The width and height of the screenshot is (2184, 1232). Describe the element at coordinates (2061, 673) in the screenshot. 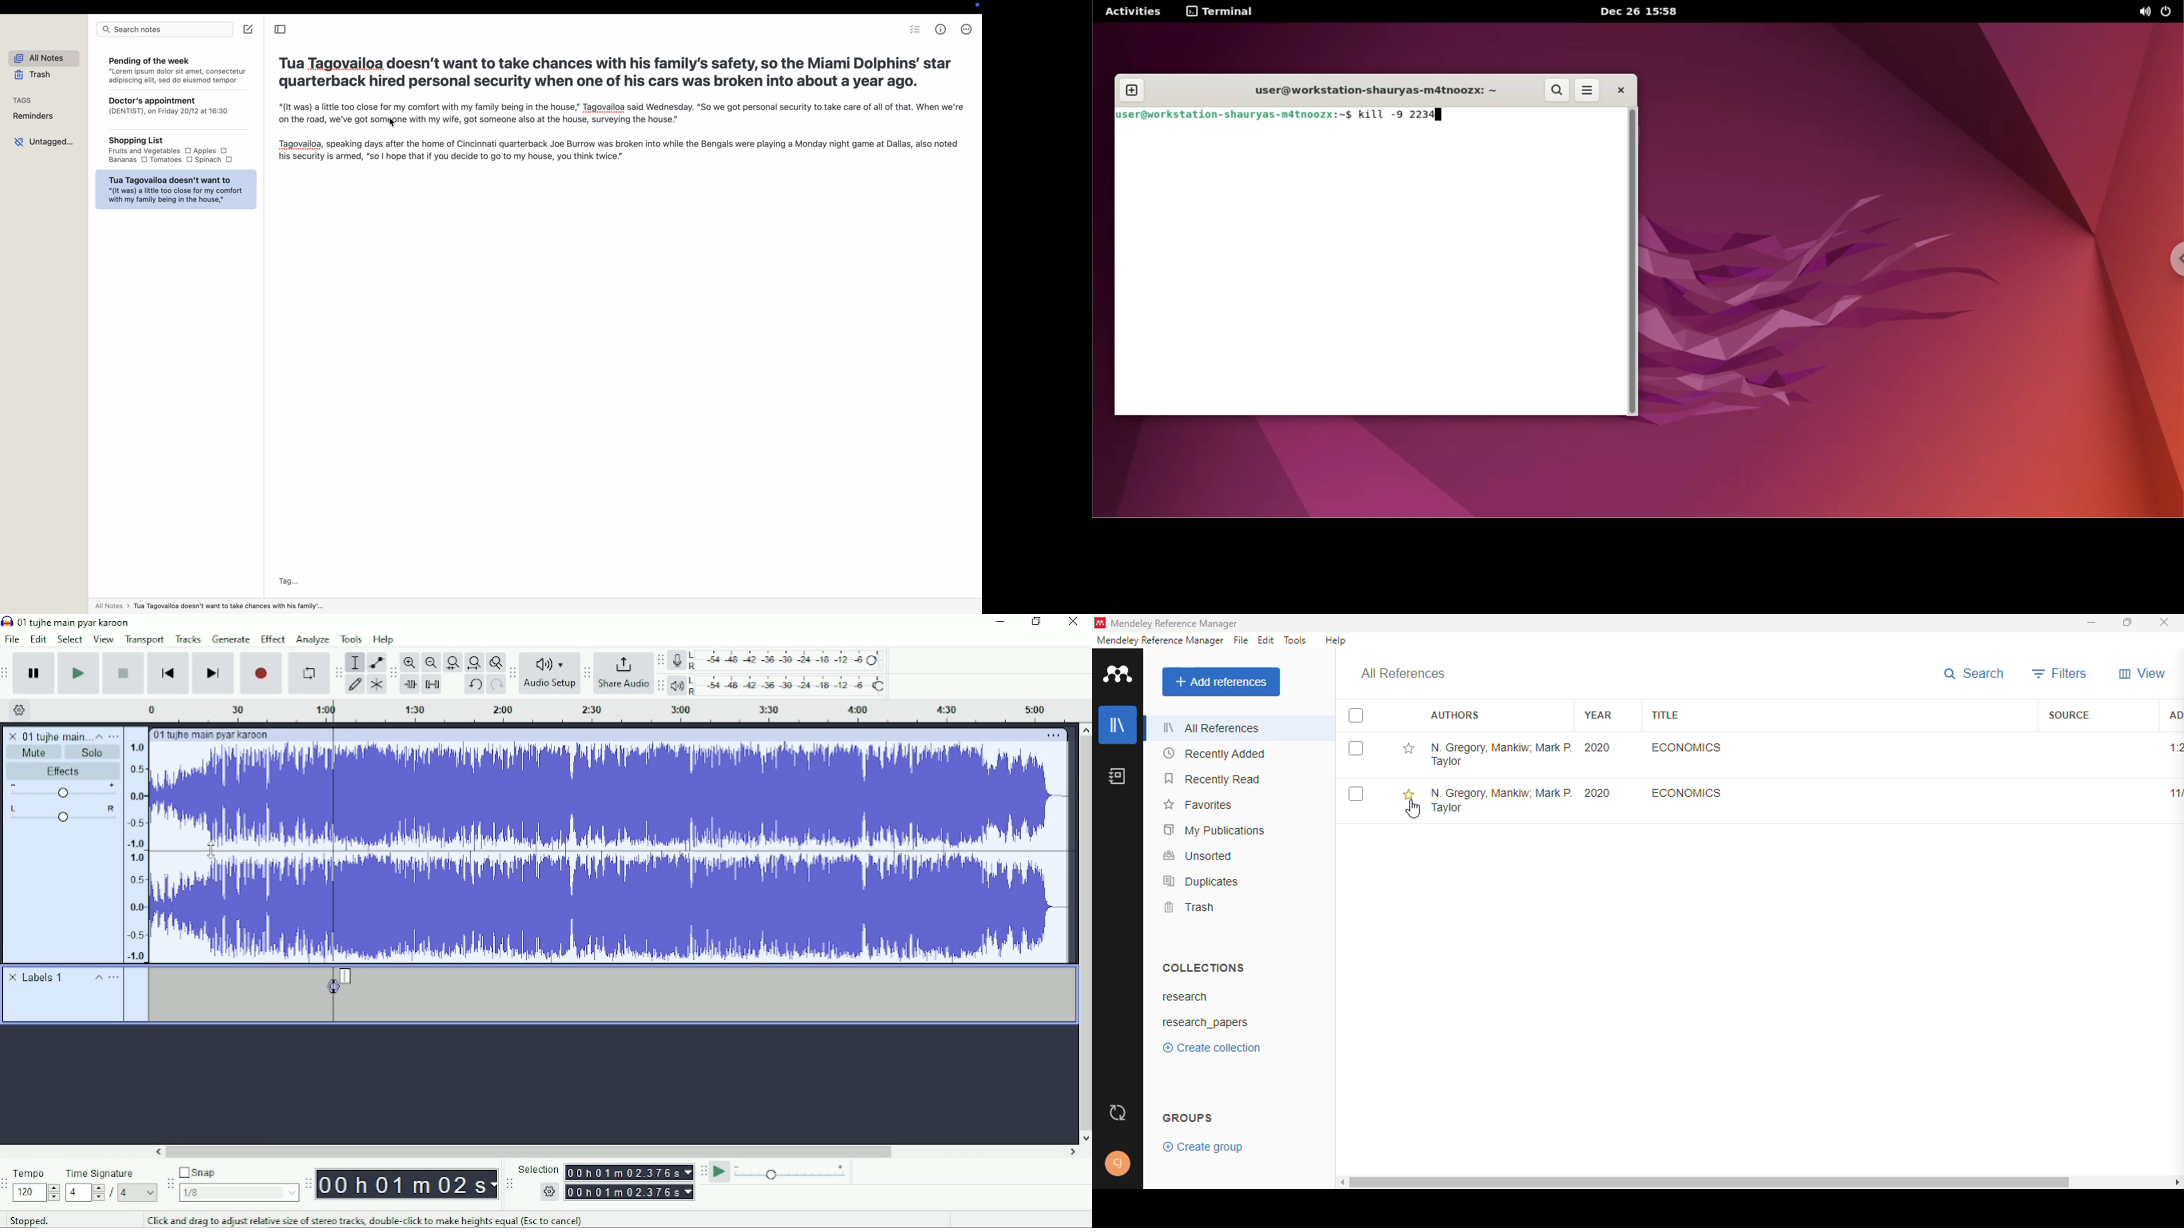

I see `filters` at that location.